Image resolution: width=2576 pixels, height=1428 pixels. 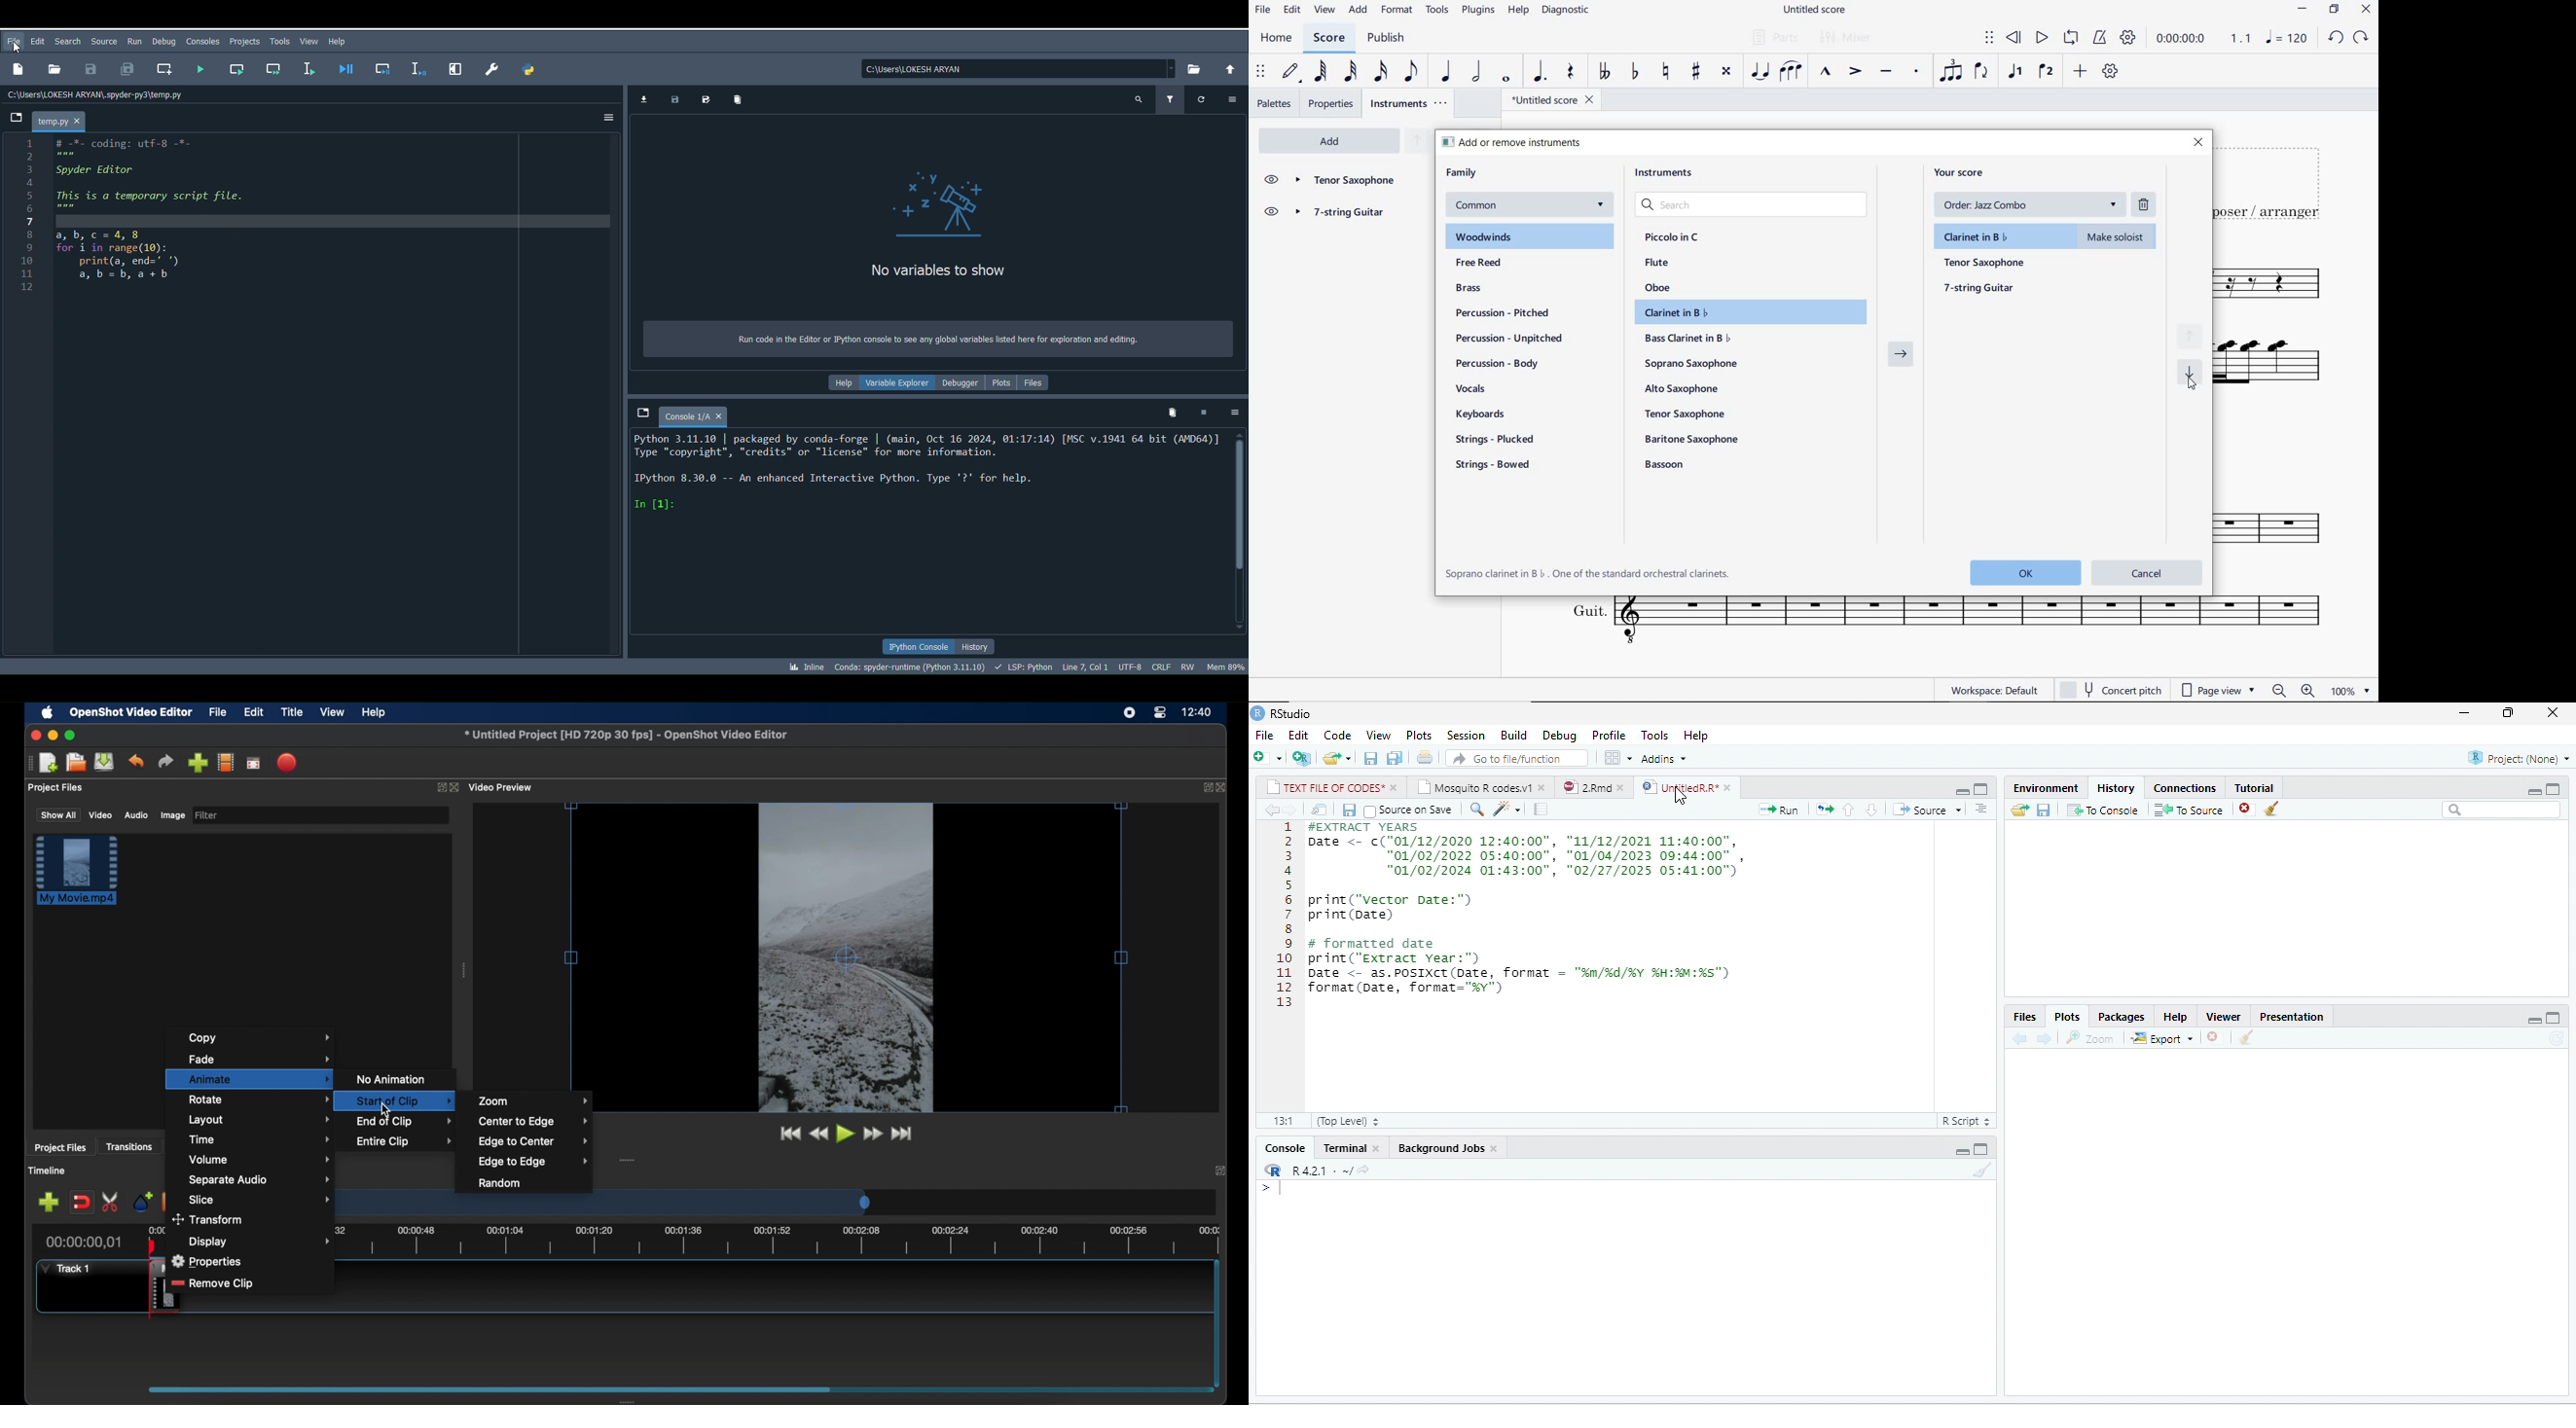 What do you see at coordinates (1669, 176) in the screenshot?
I see `instruments` at bounding box center [1669, 176].